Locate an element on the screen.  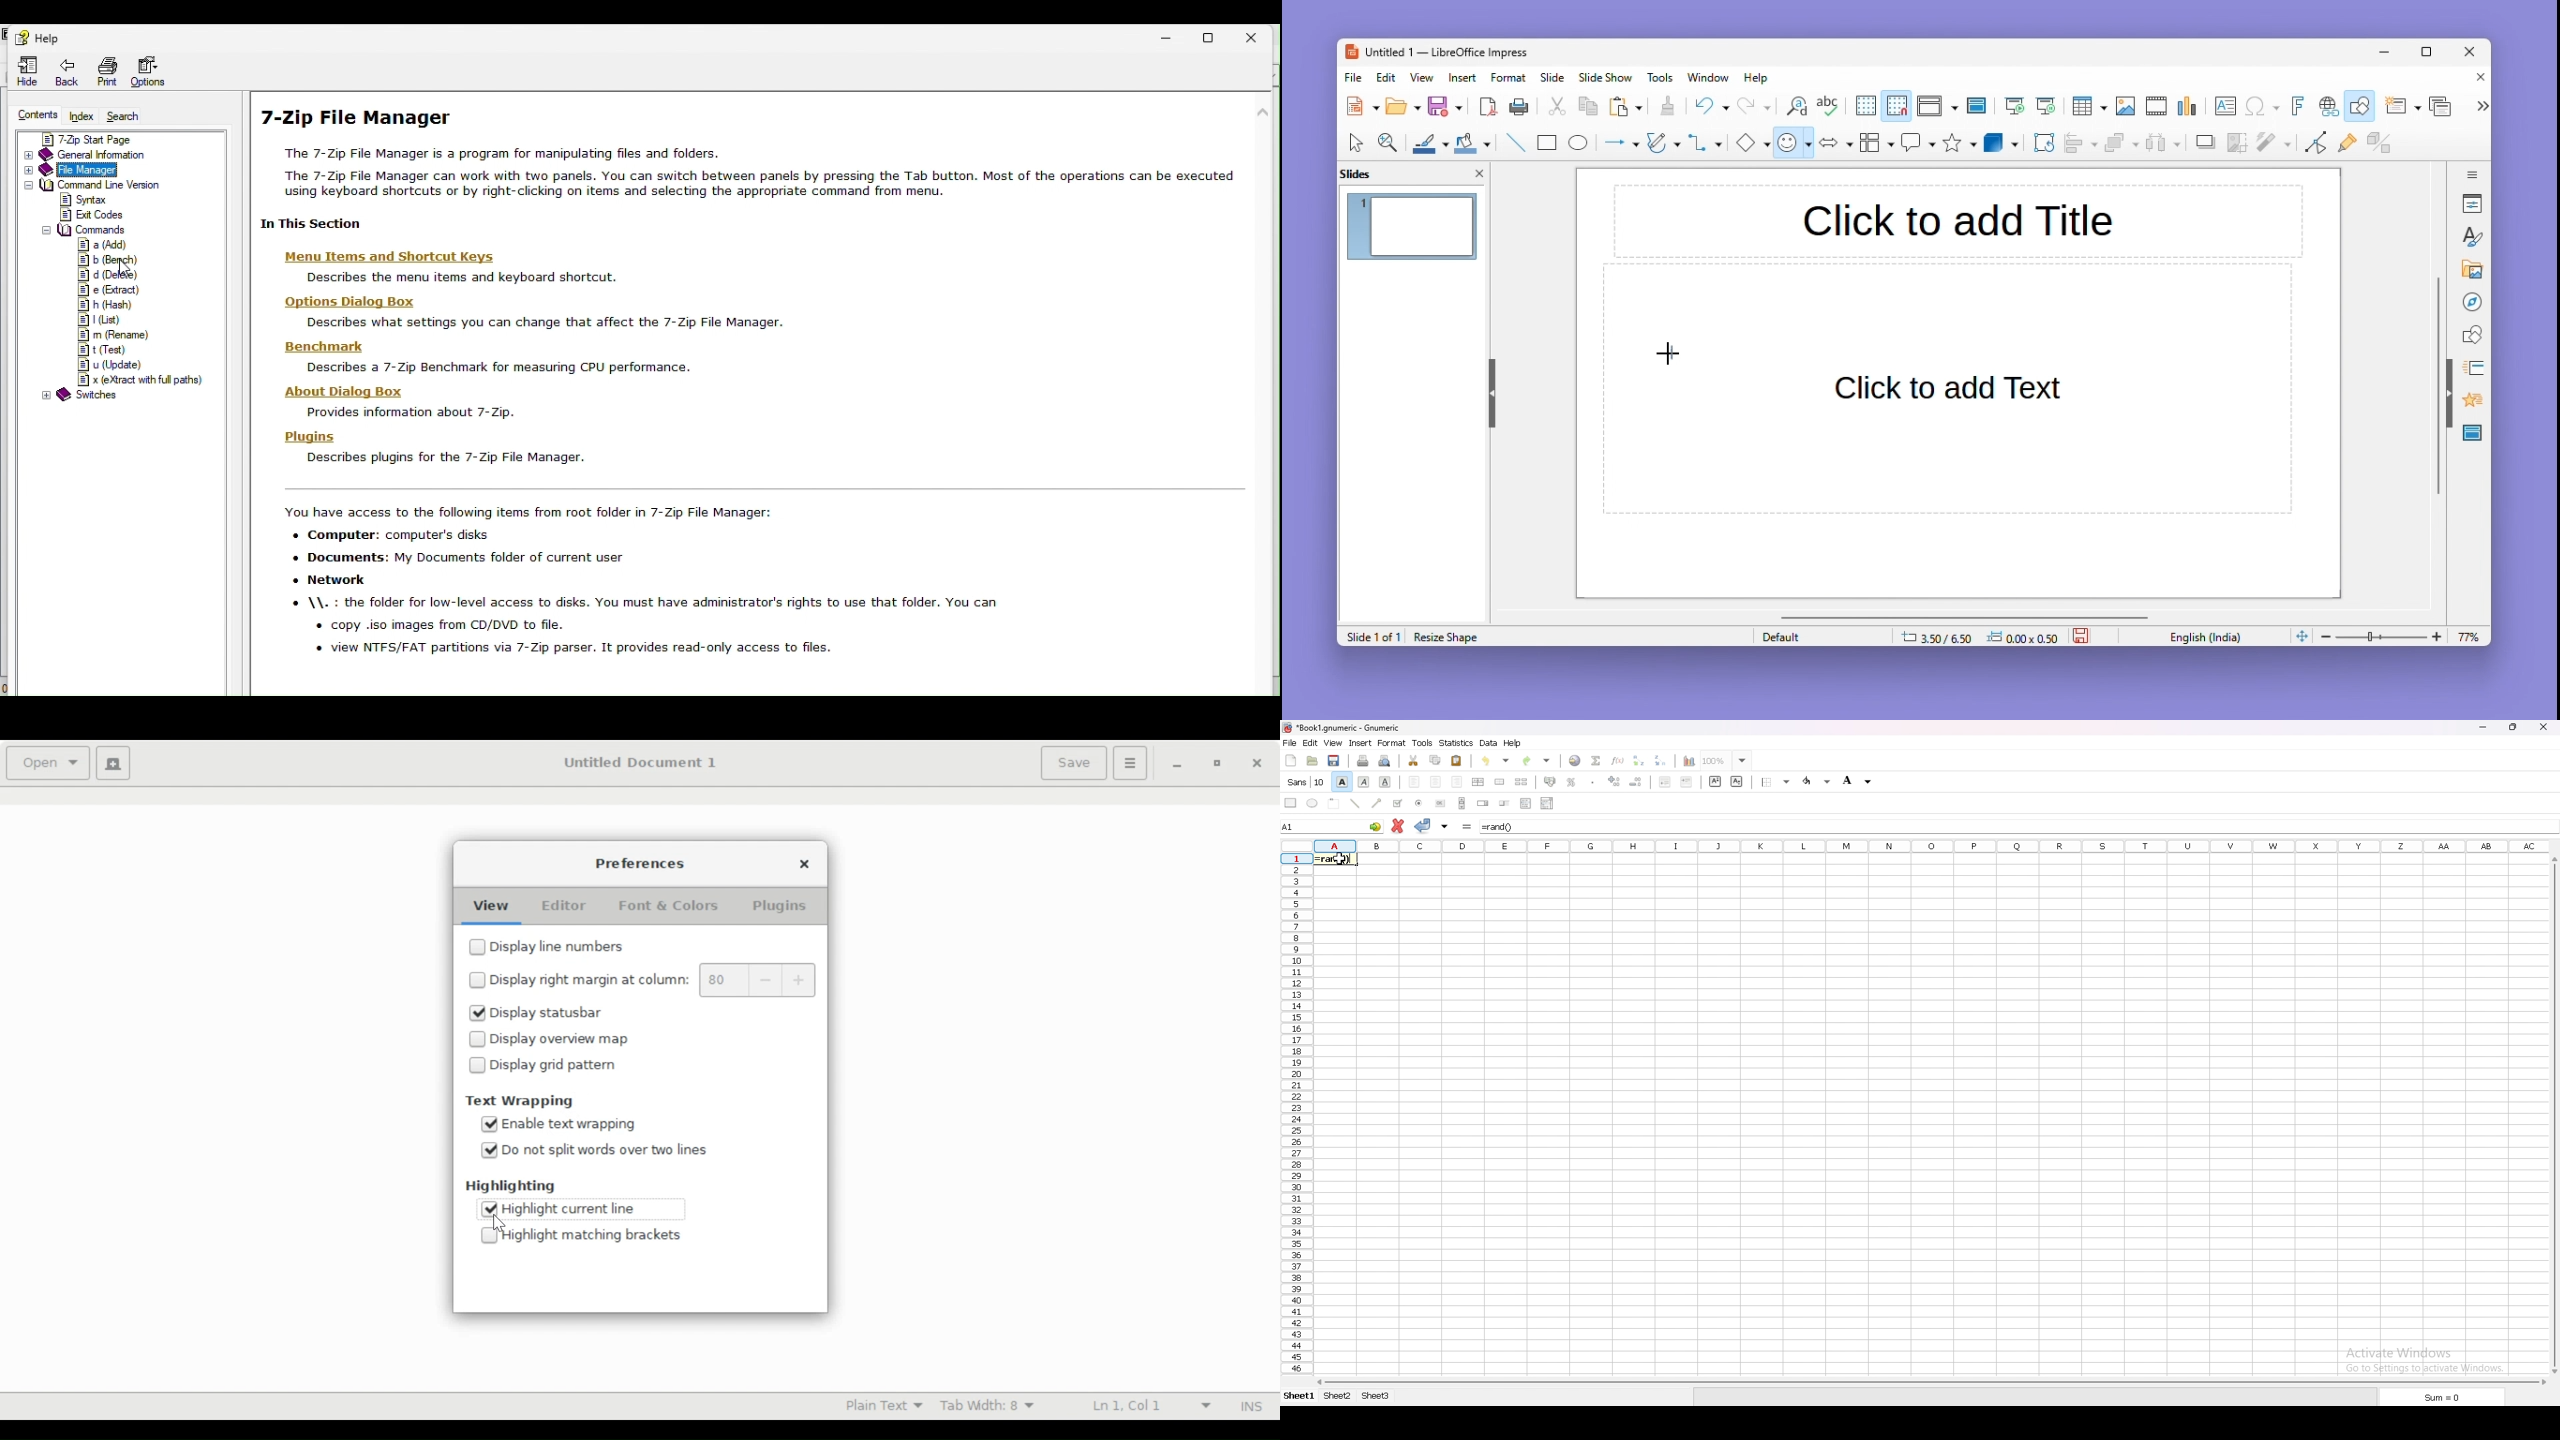
redo is located at coordinates (1755, 107).